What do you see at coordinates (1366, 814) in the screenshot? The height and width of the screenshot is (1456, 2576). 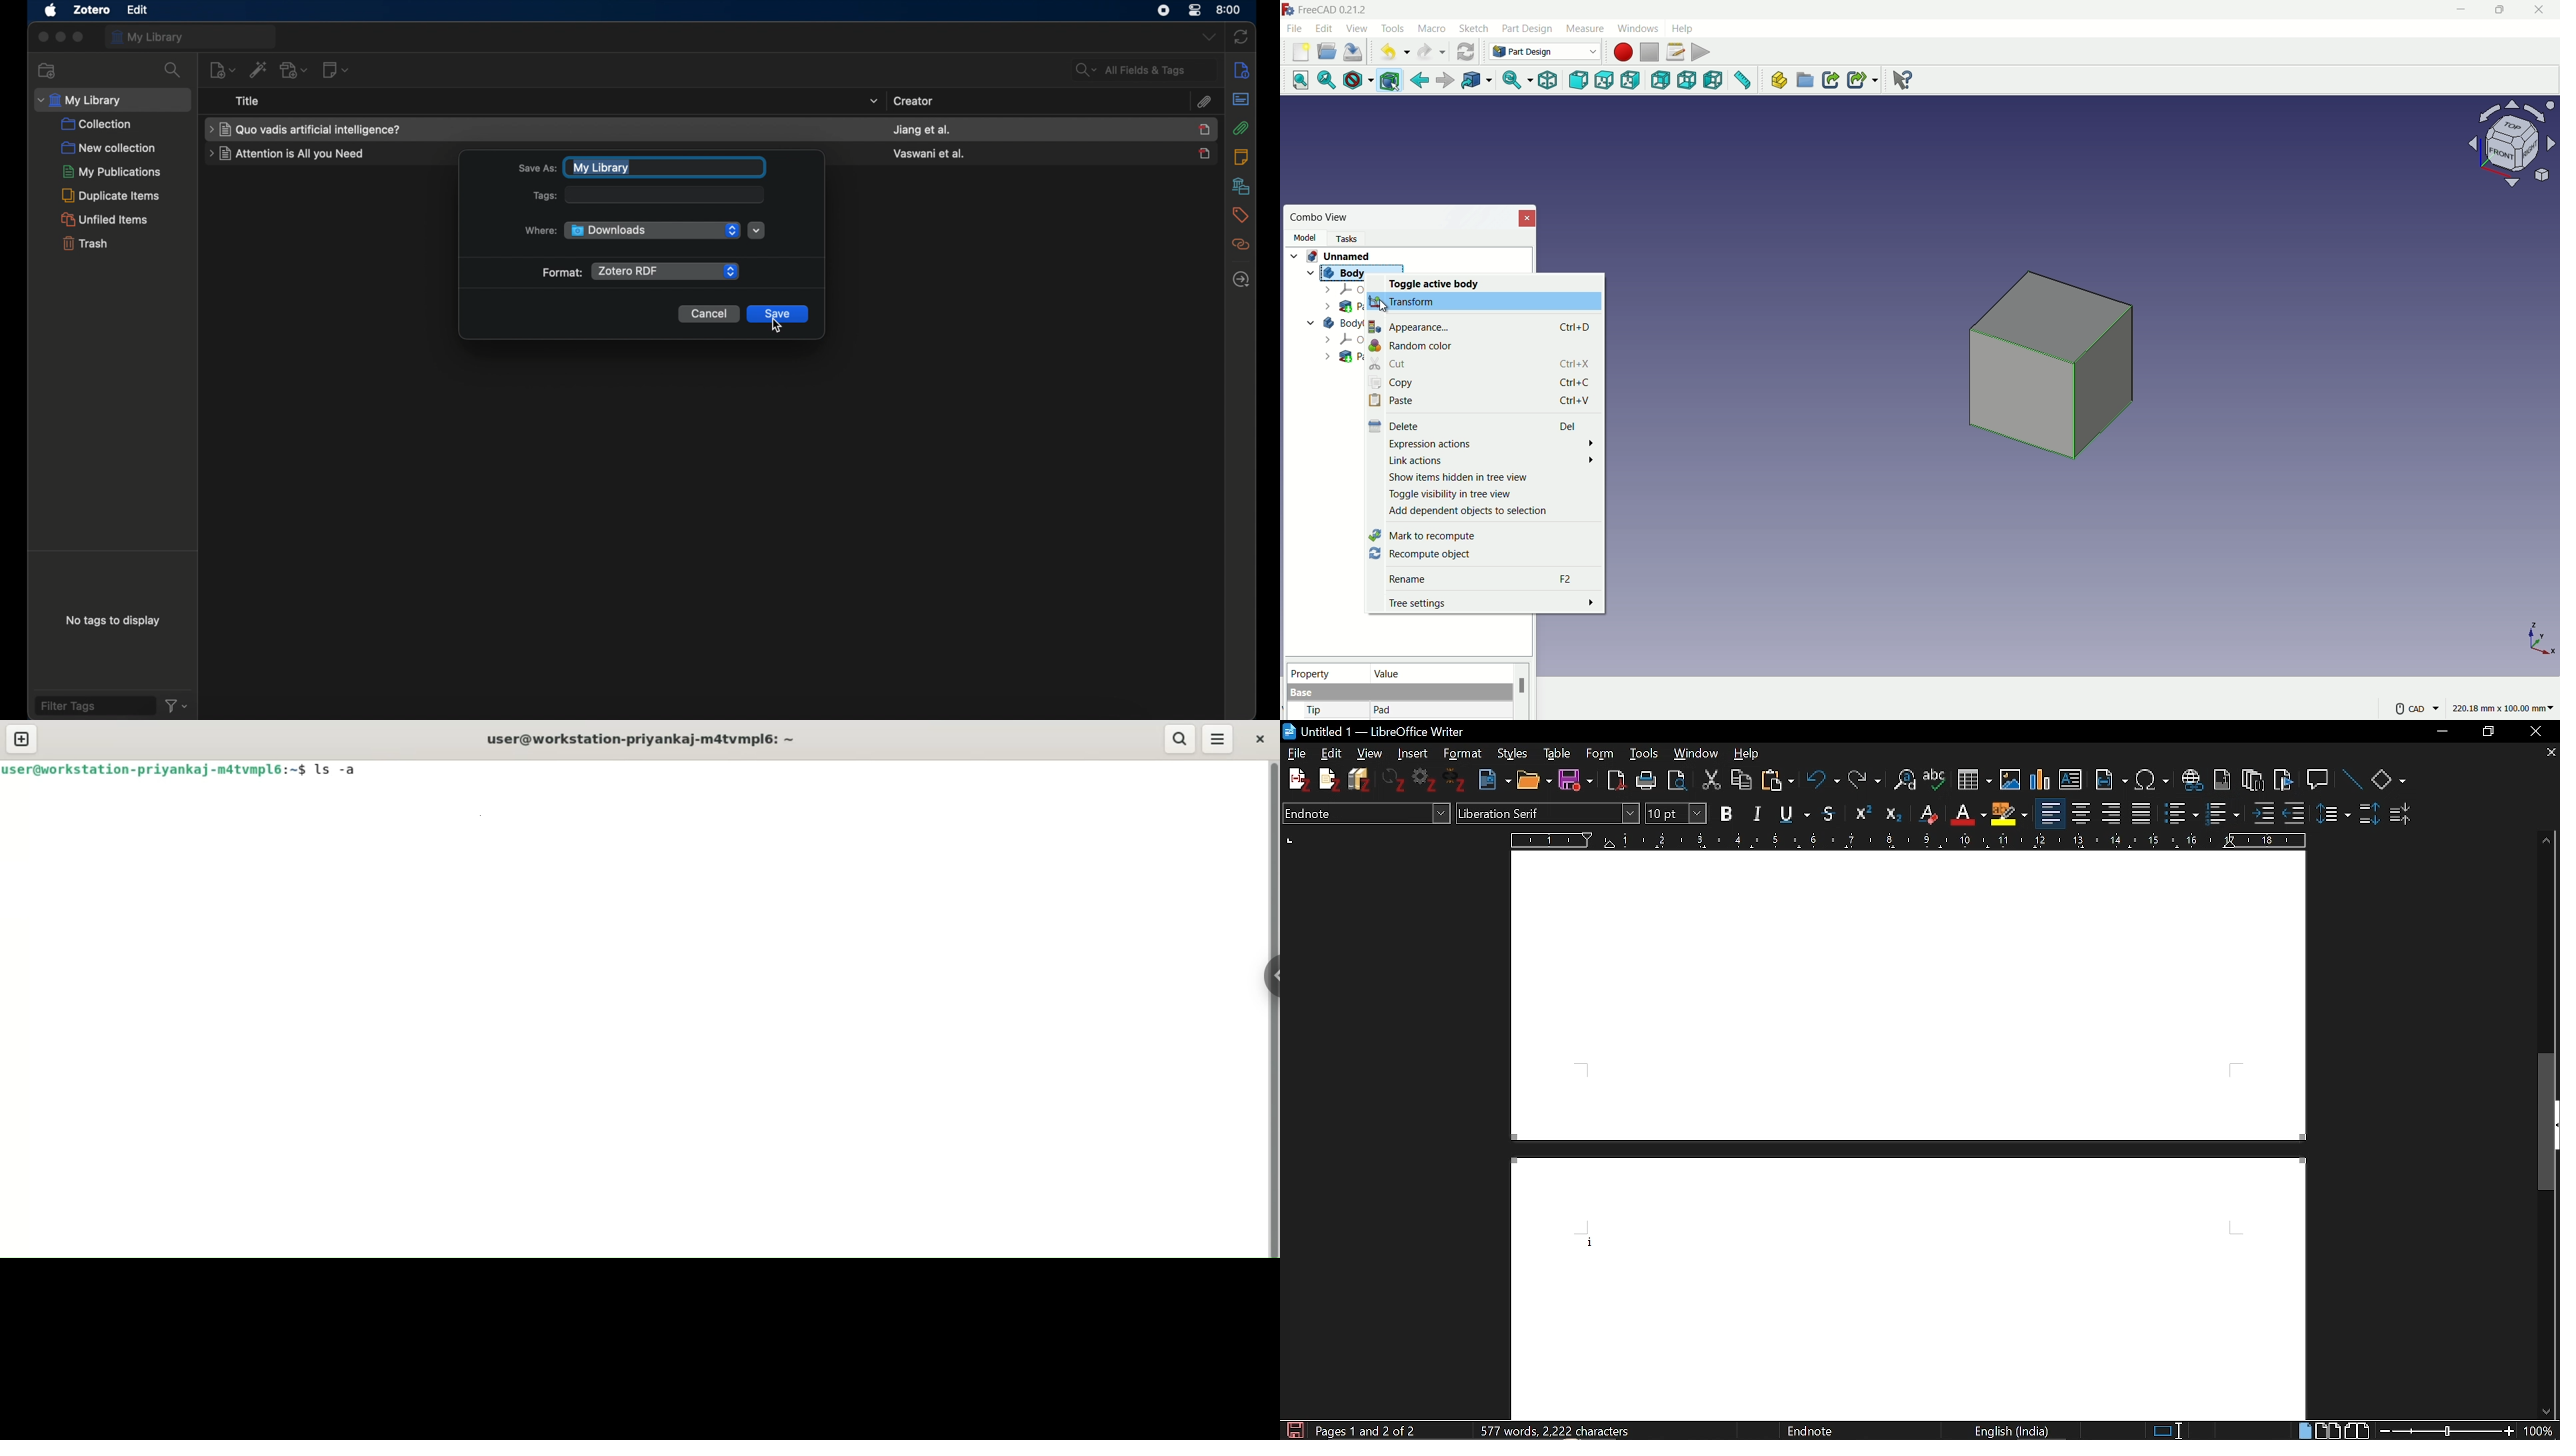 I see `Paragraph style` at bounding box center [1366, 814].